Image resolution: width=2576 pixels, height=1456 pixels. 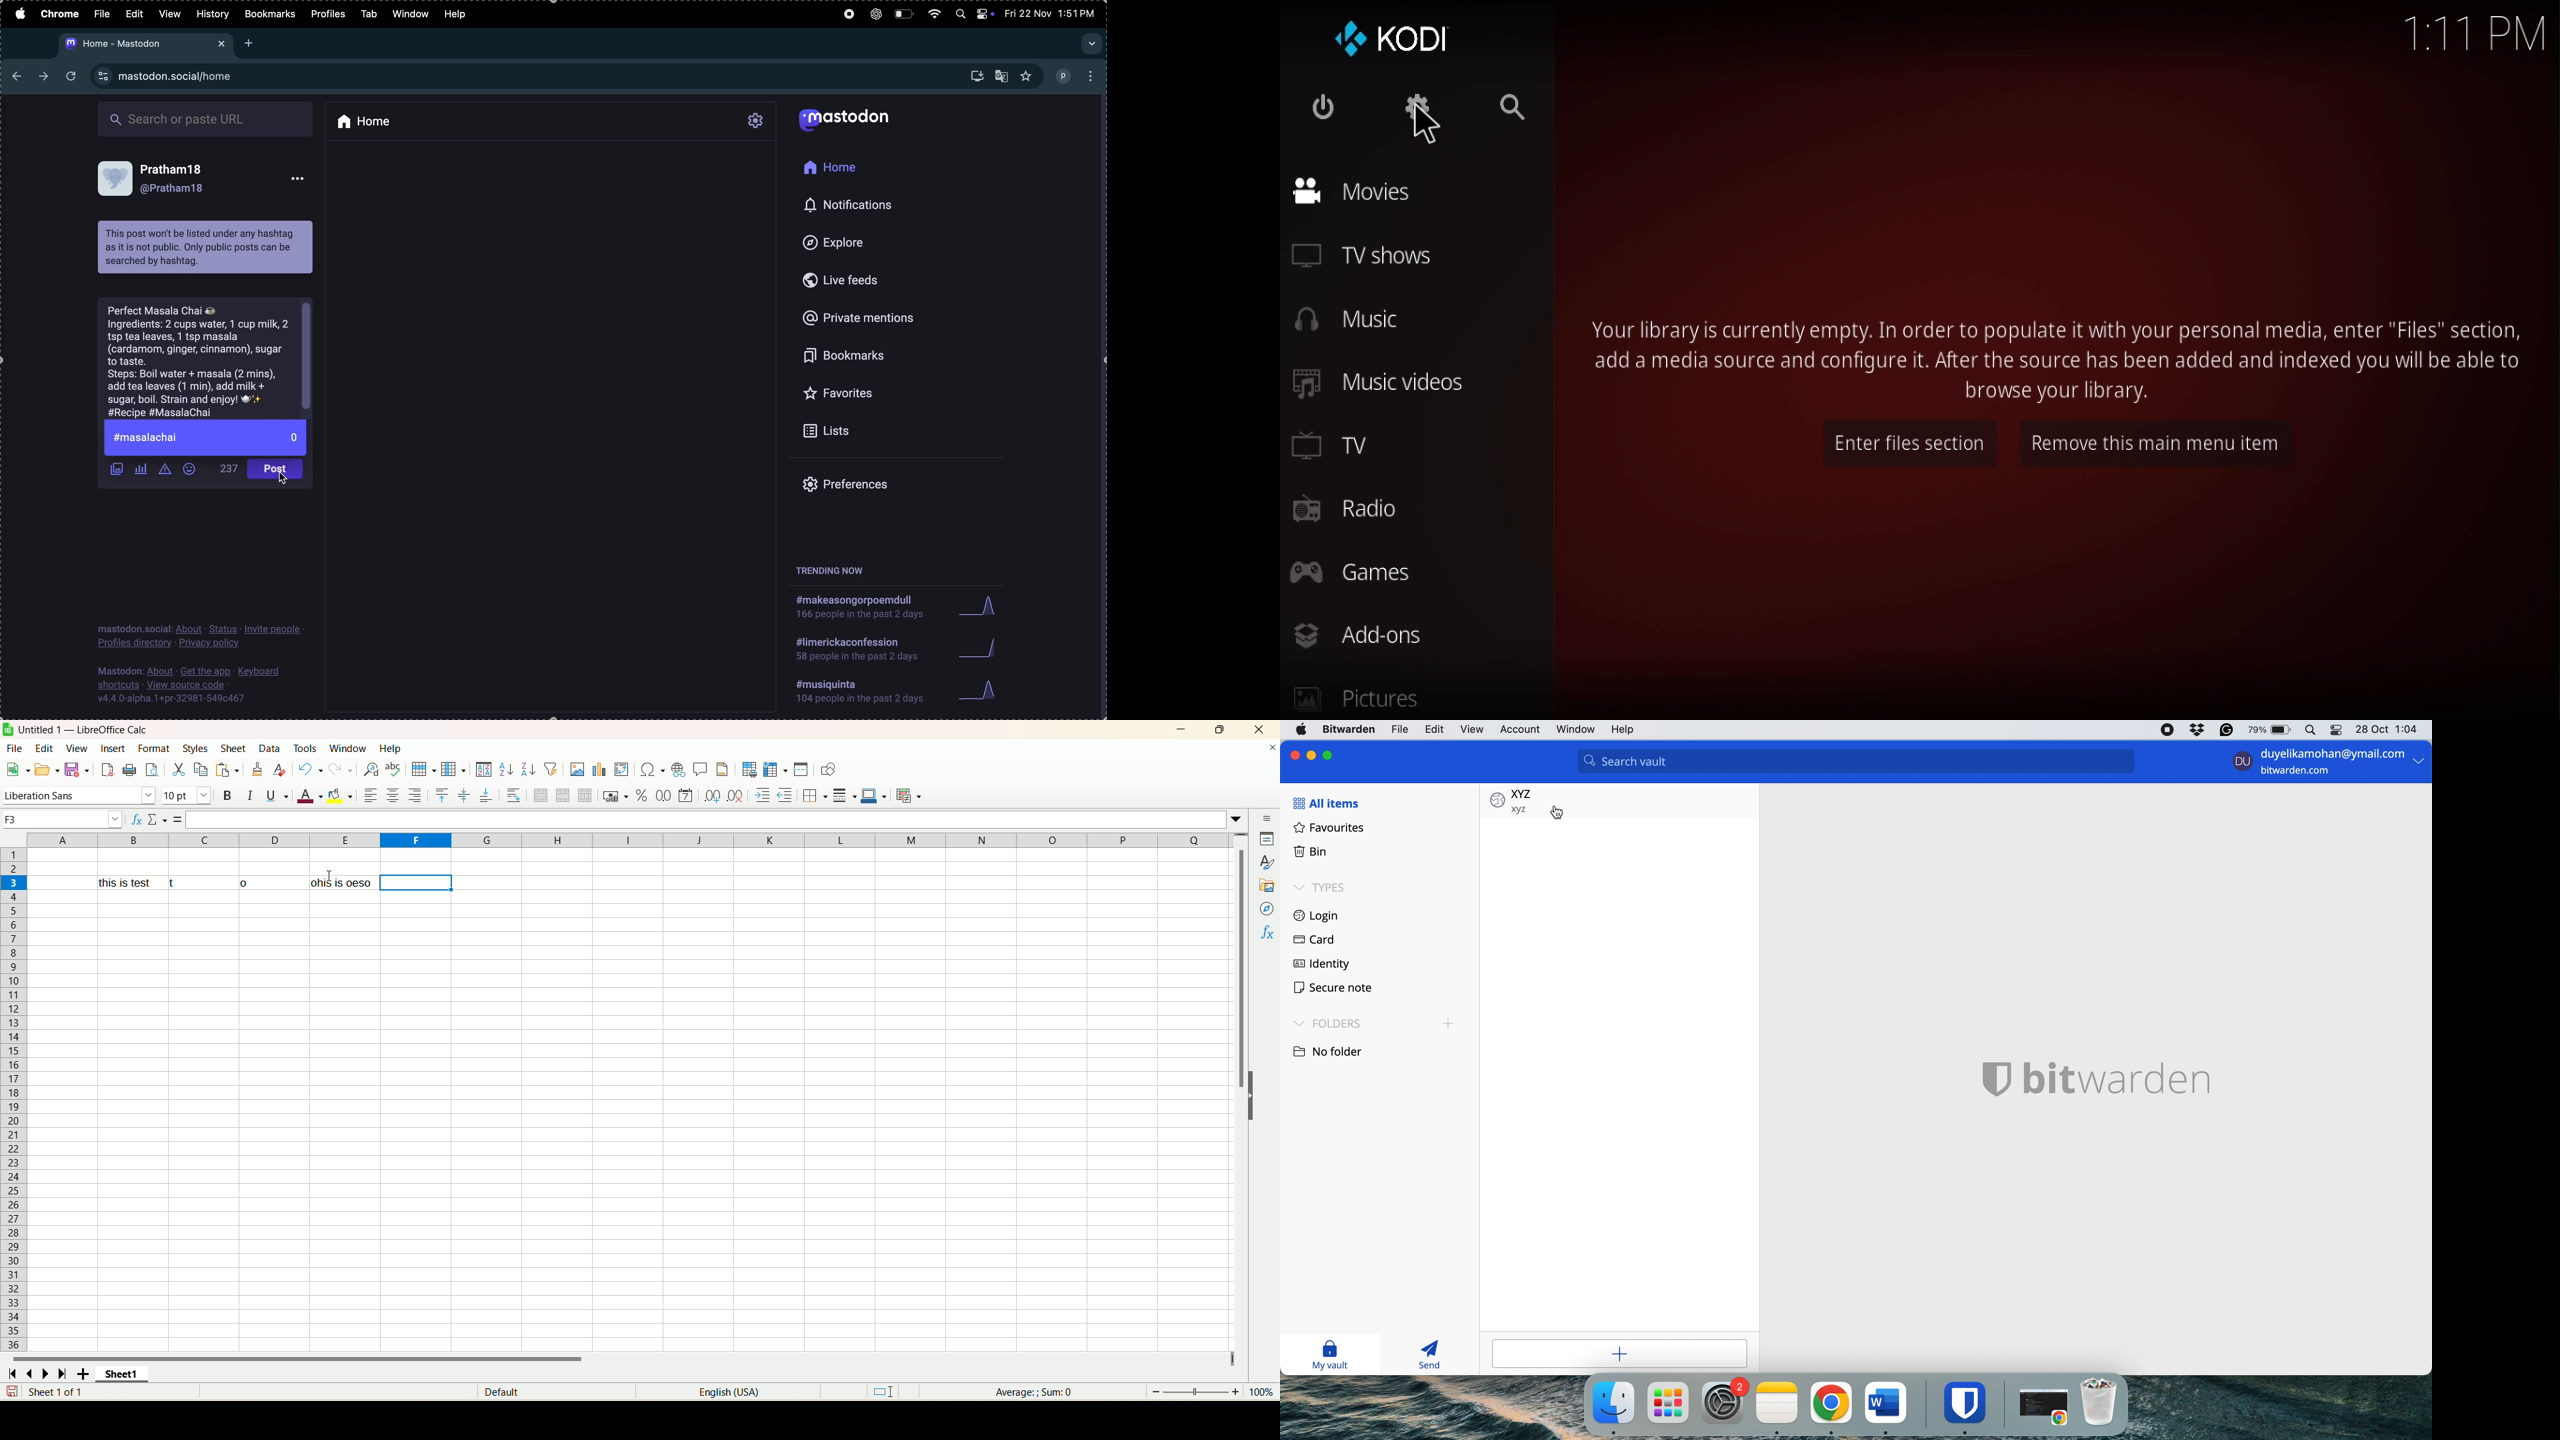 What do you see at coordinates (553, 769) in the screenshot?
I see `autofilter` at bounding box center [553, 769].